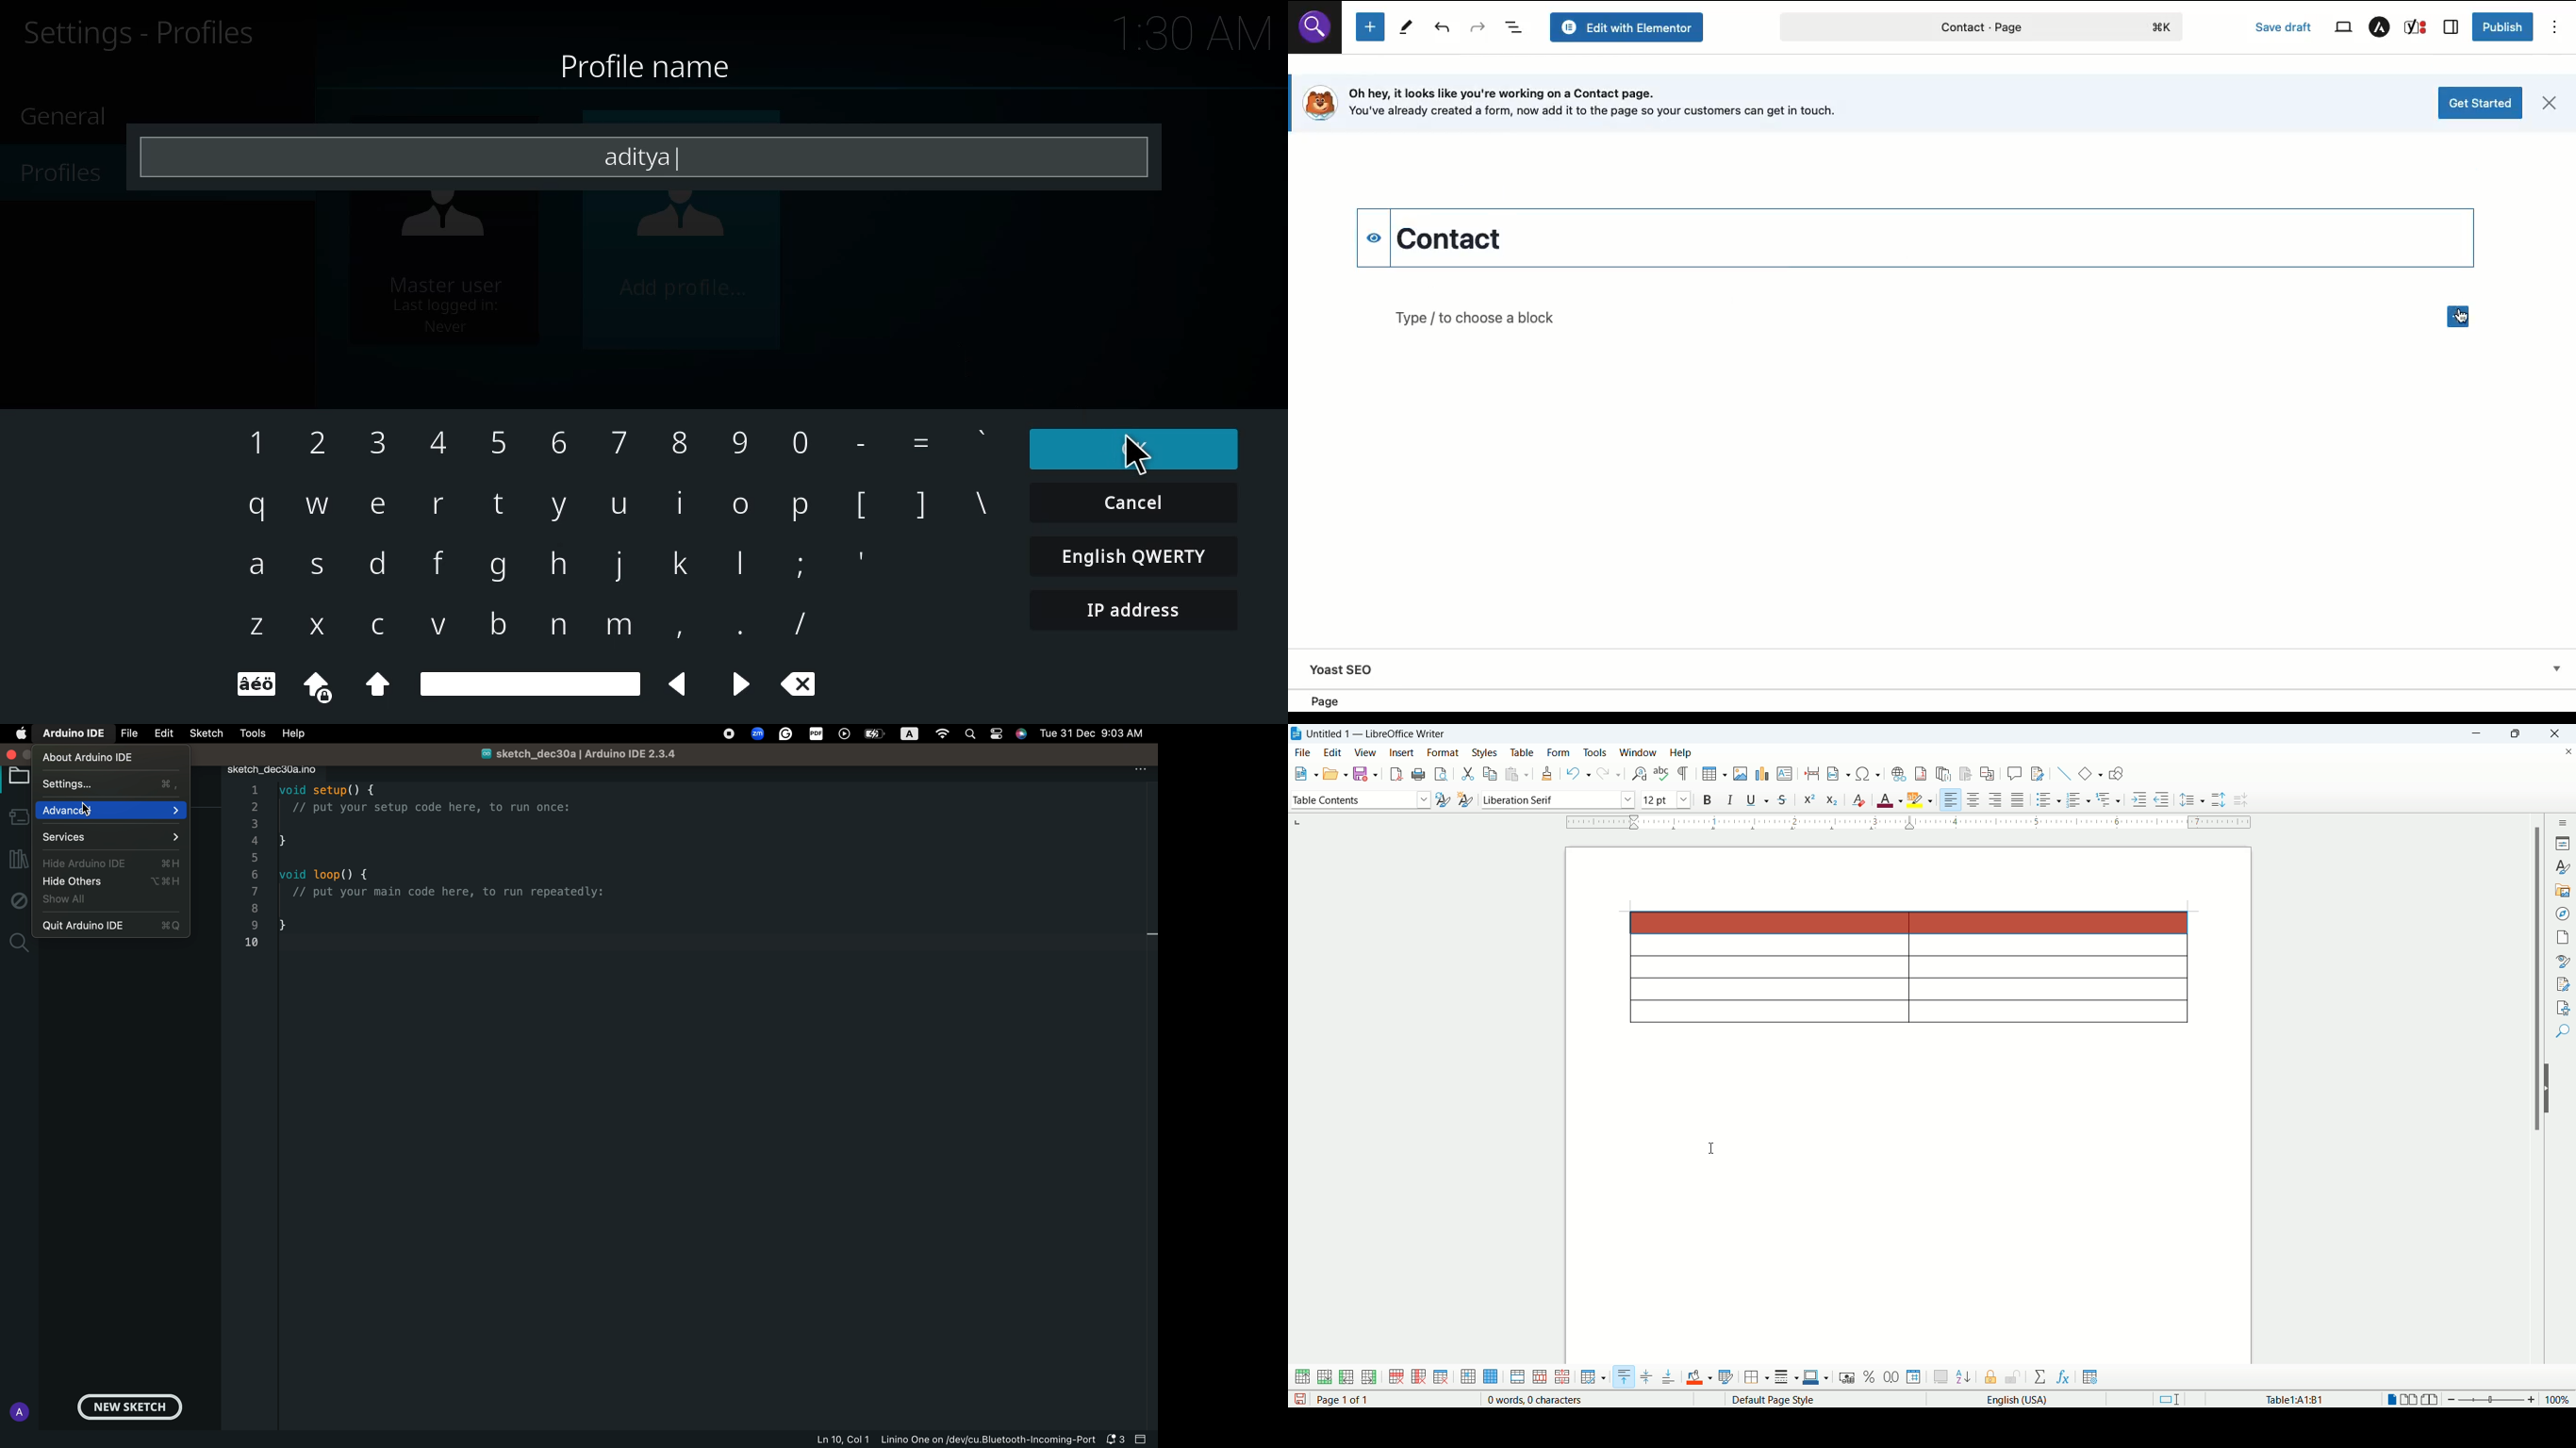  I want to click on print, so click(1419, 774).